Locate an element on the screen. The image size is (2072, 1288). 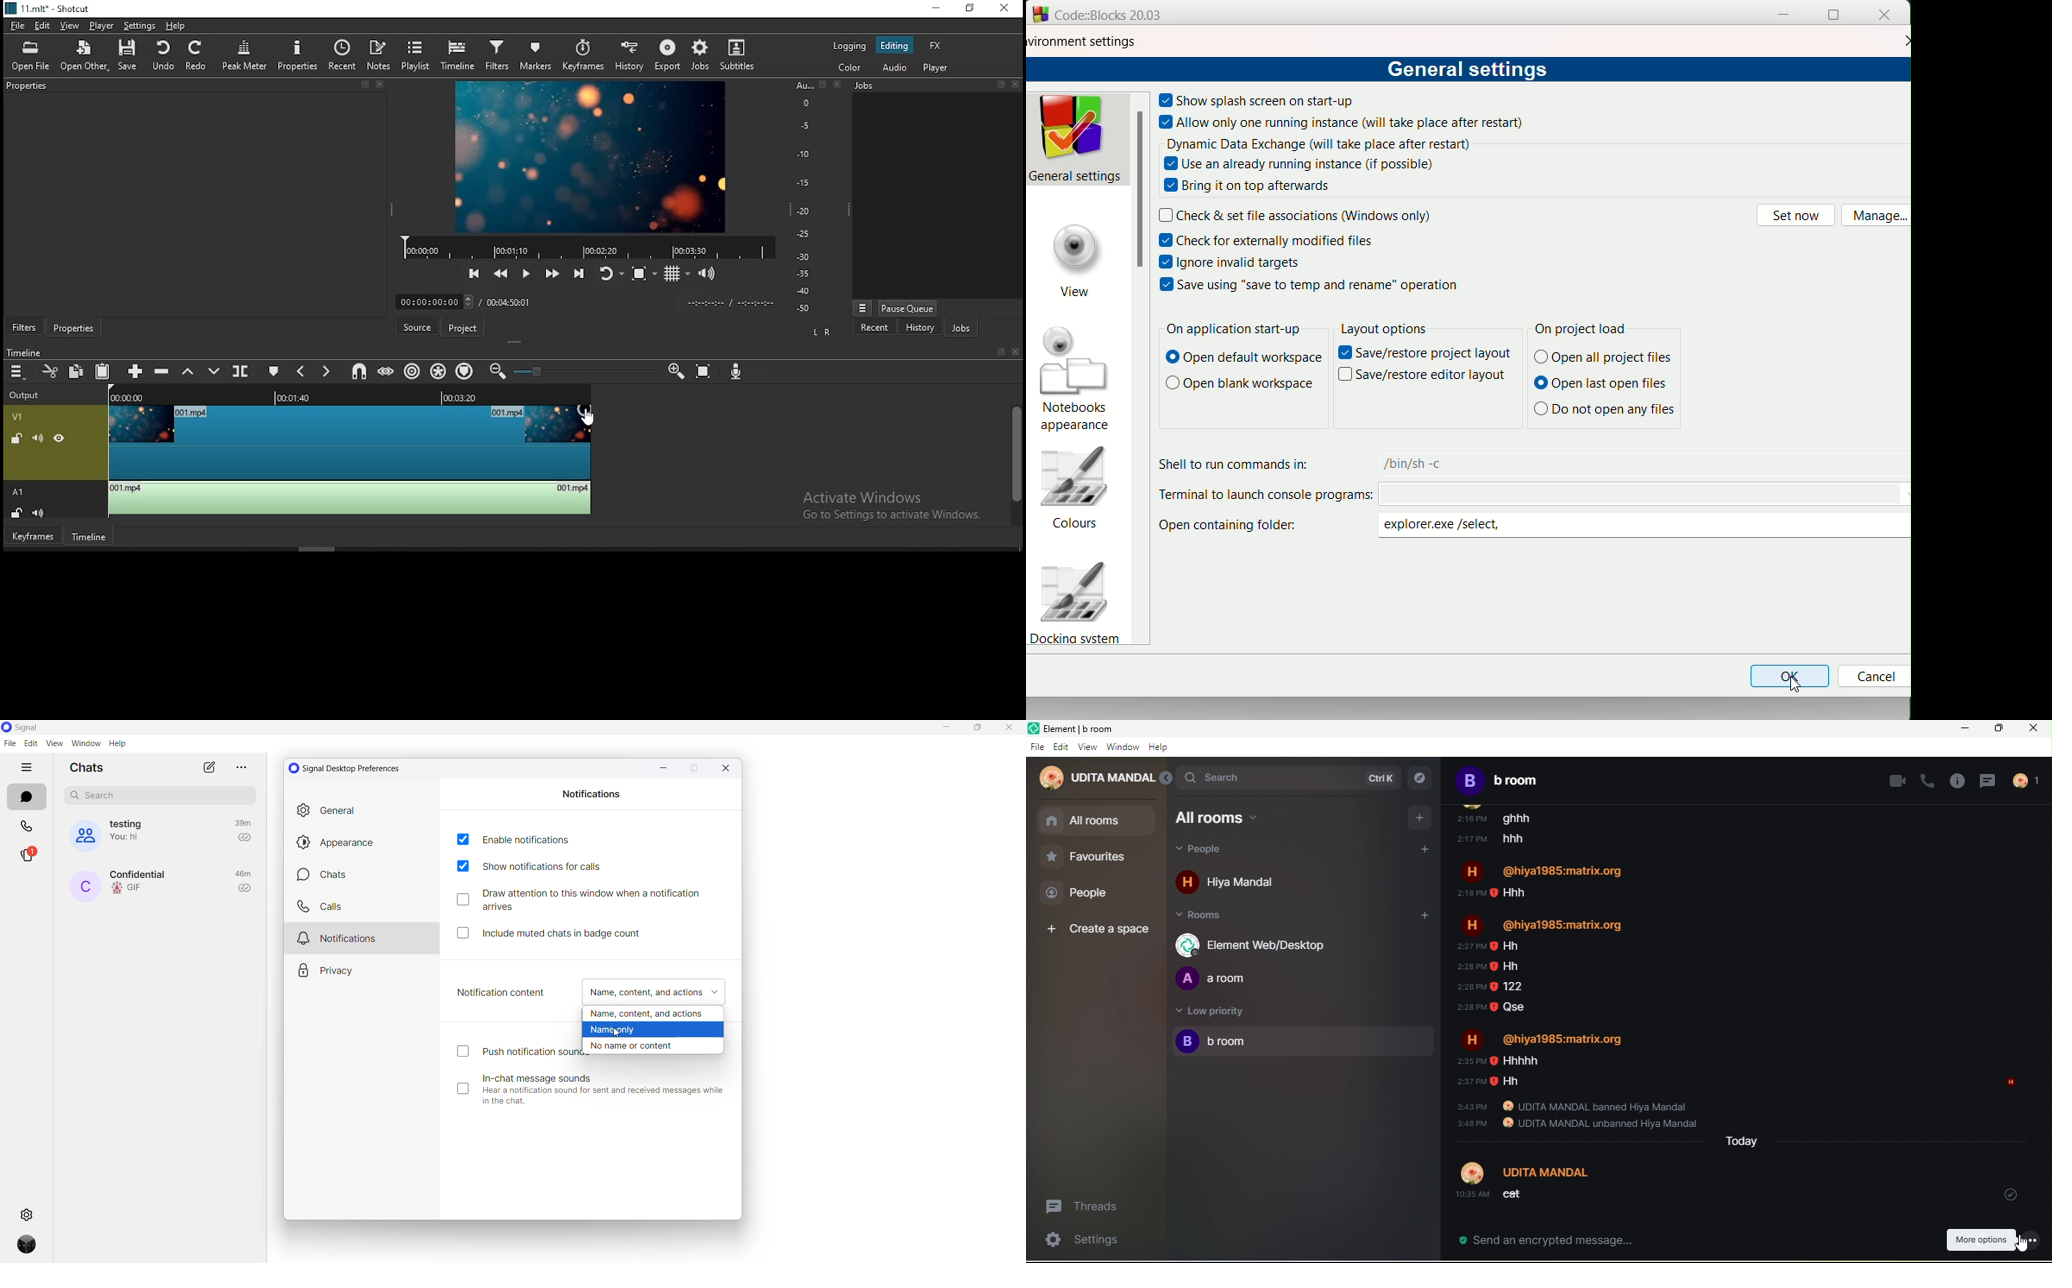
 is located at coordinates (1345, 376).